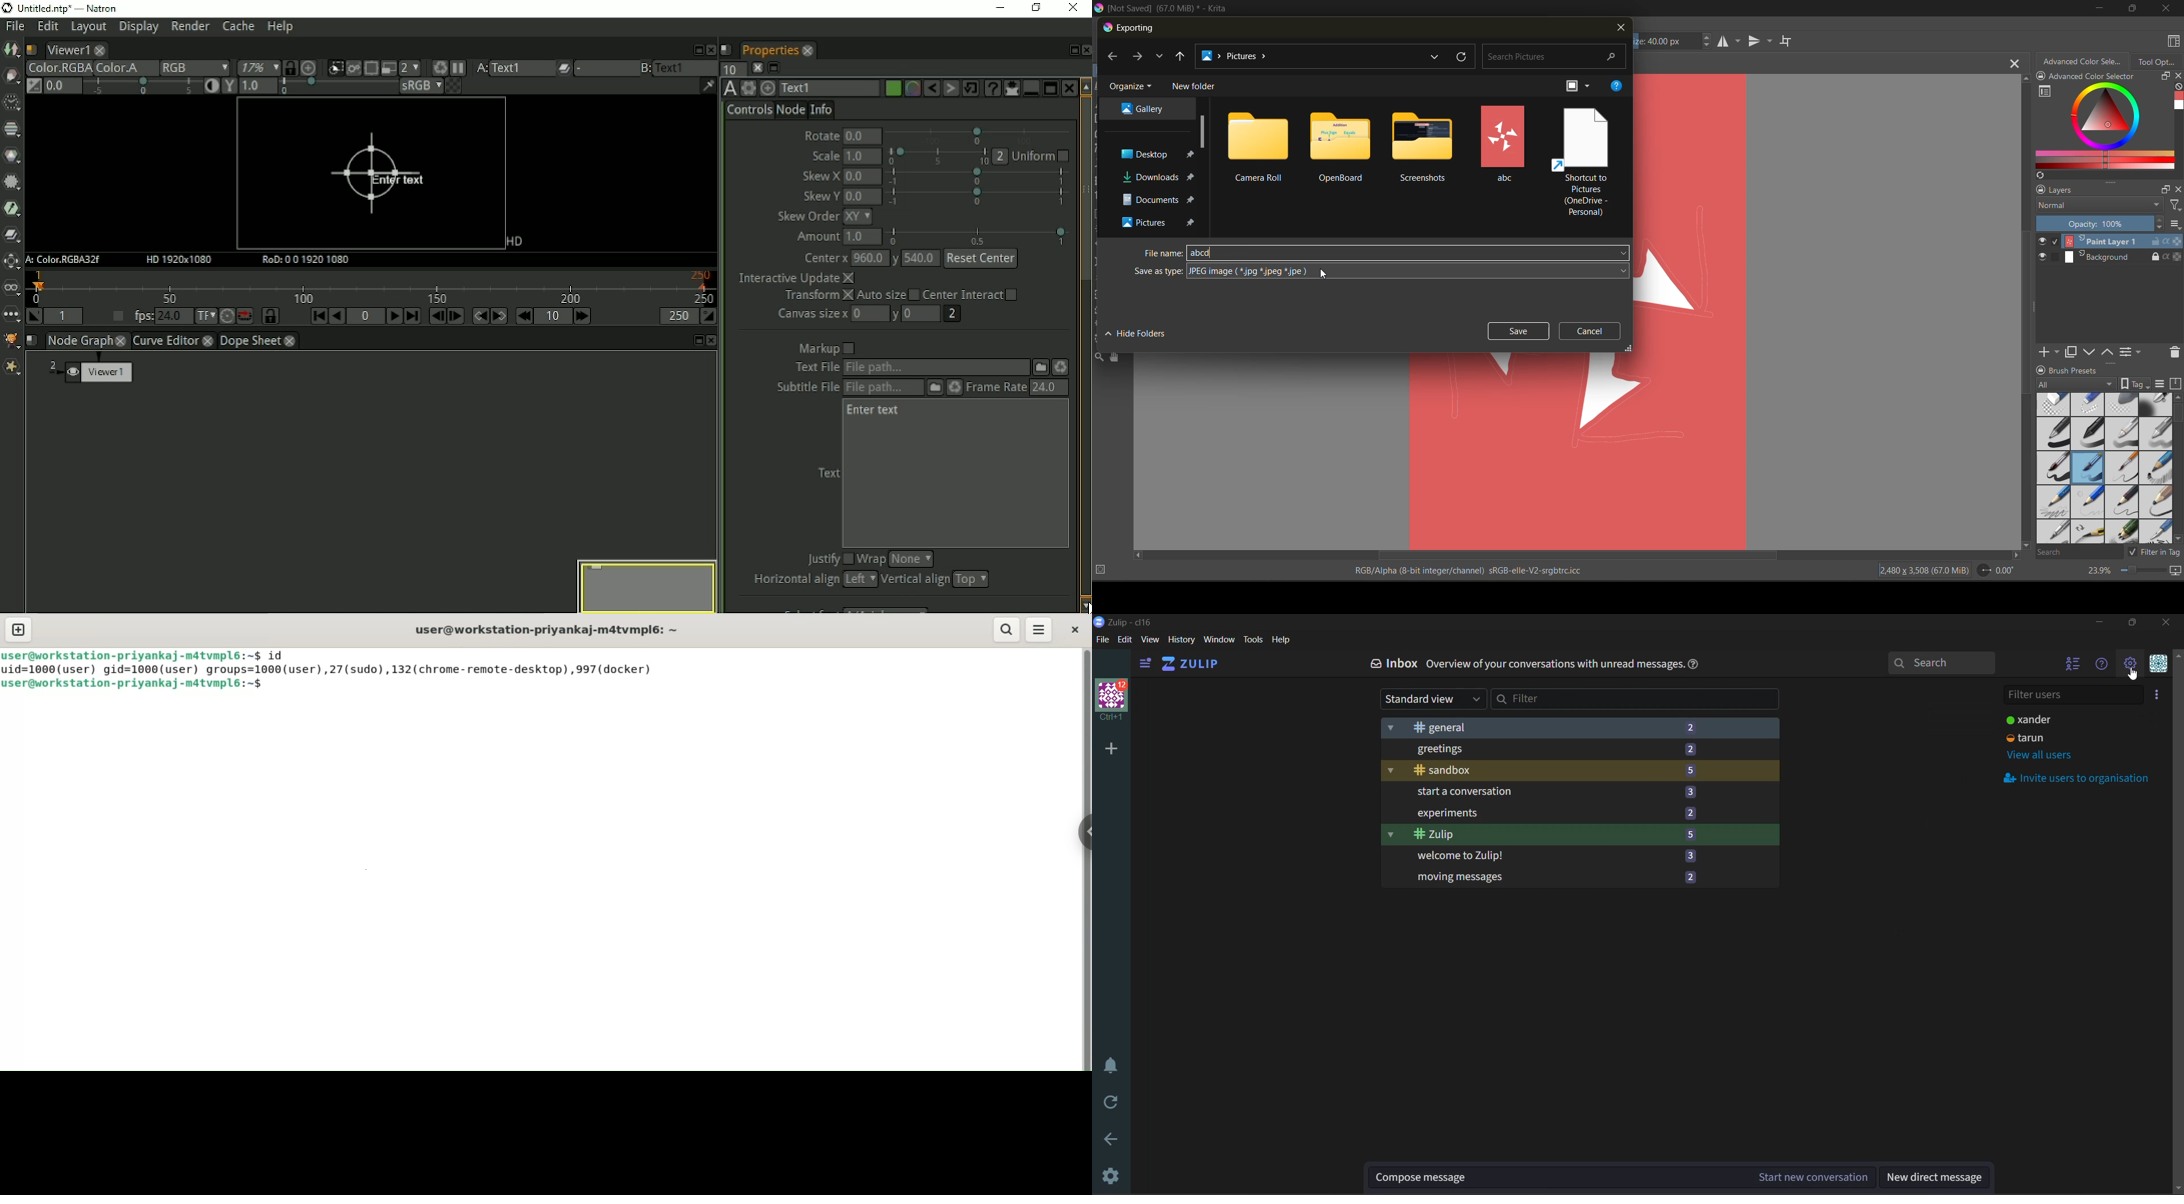  I want to click on Advanced color selector, so click(2107, 77).